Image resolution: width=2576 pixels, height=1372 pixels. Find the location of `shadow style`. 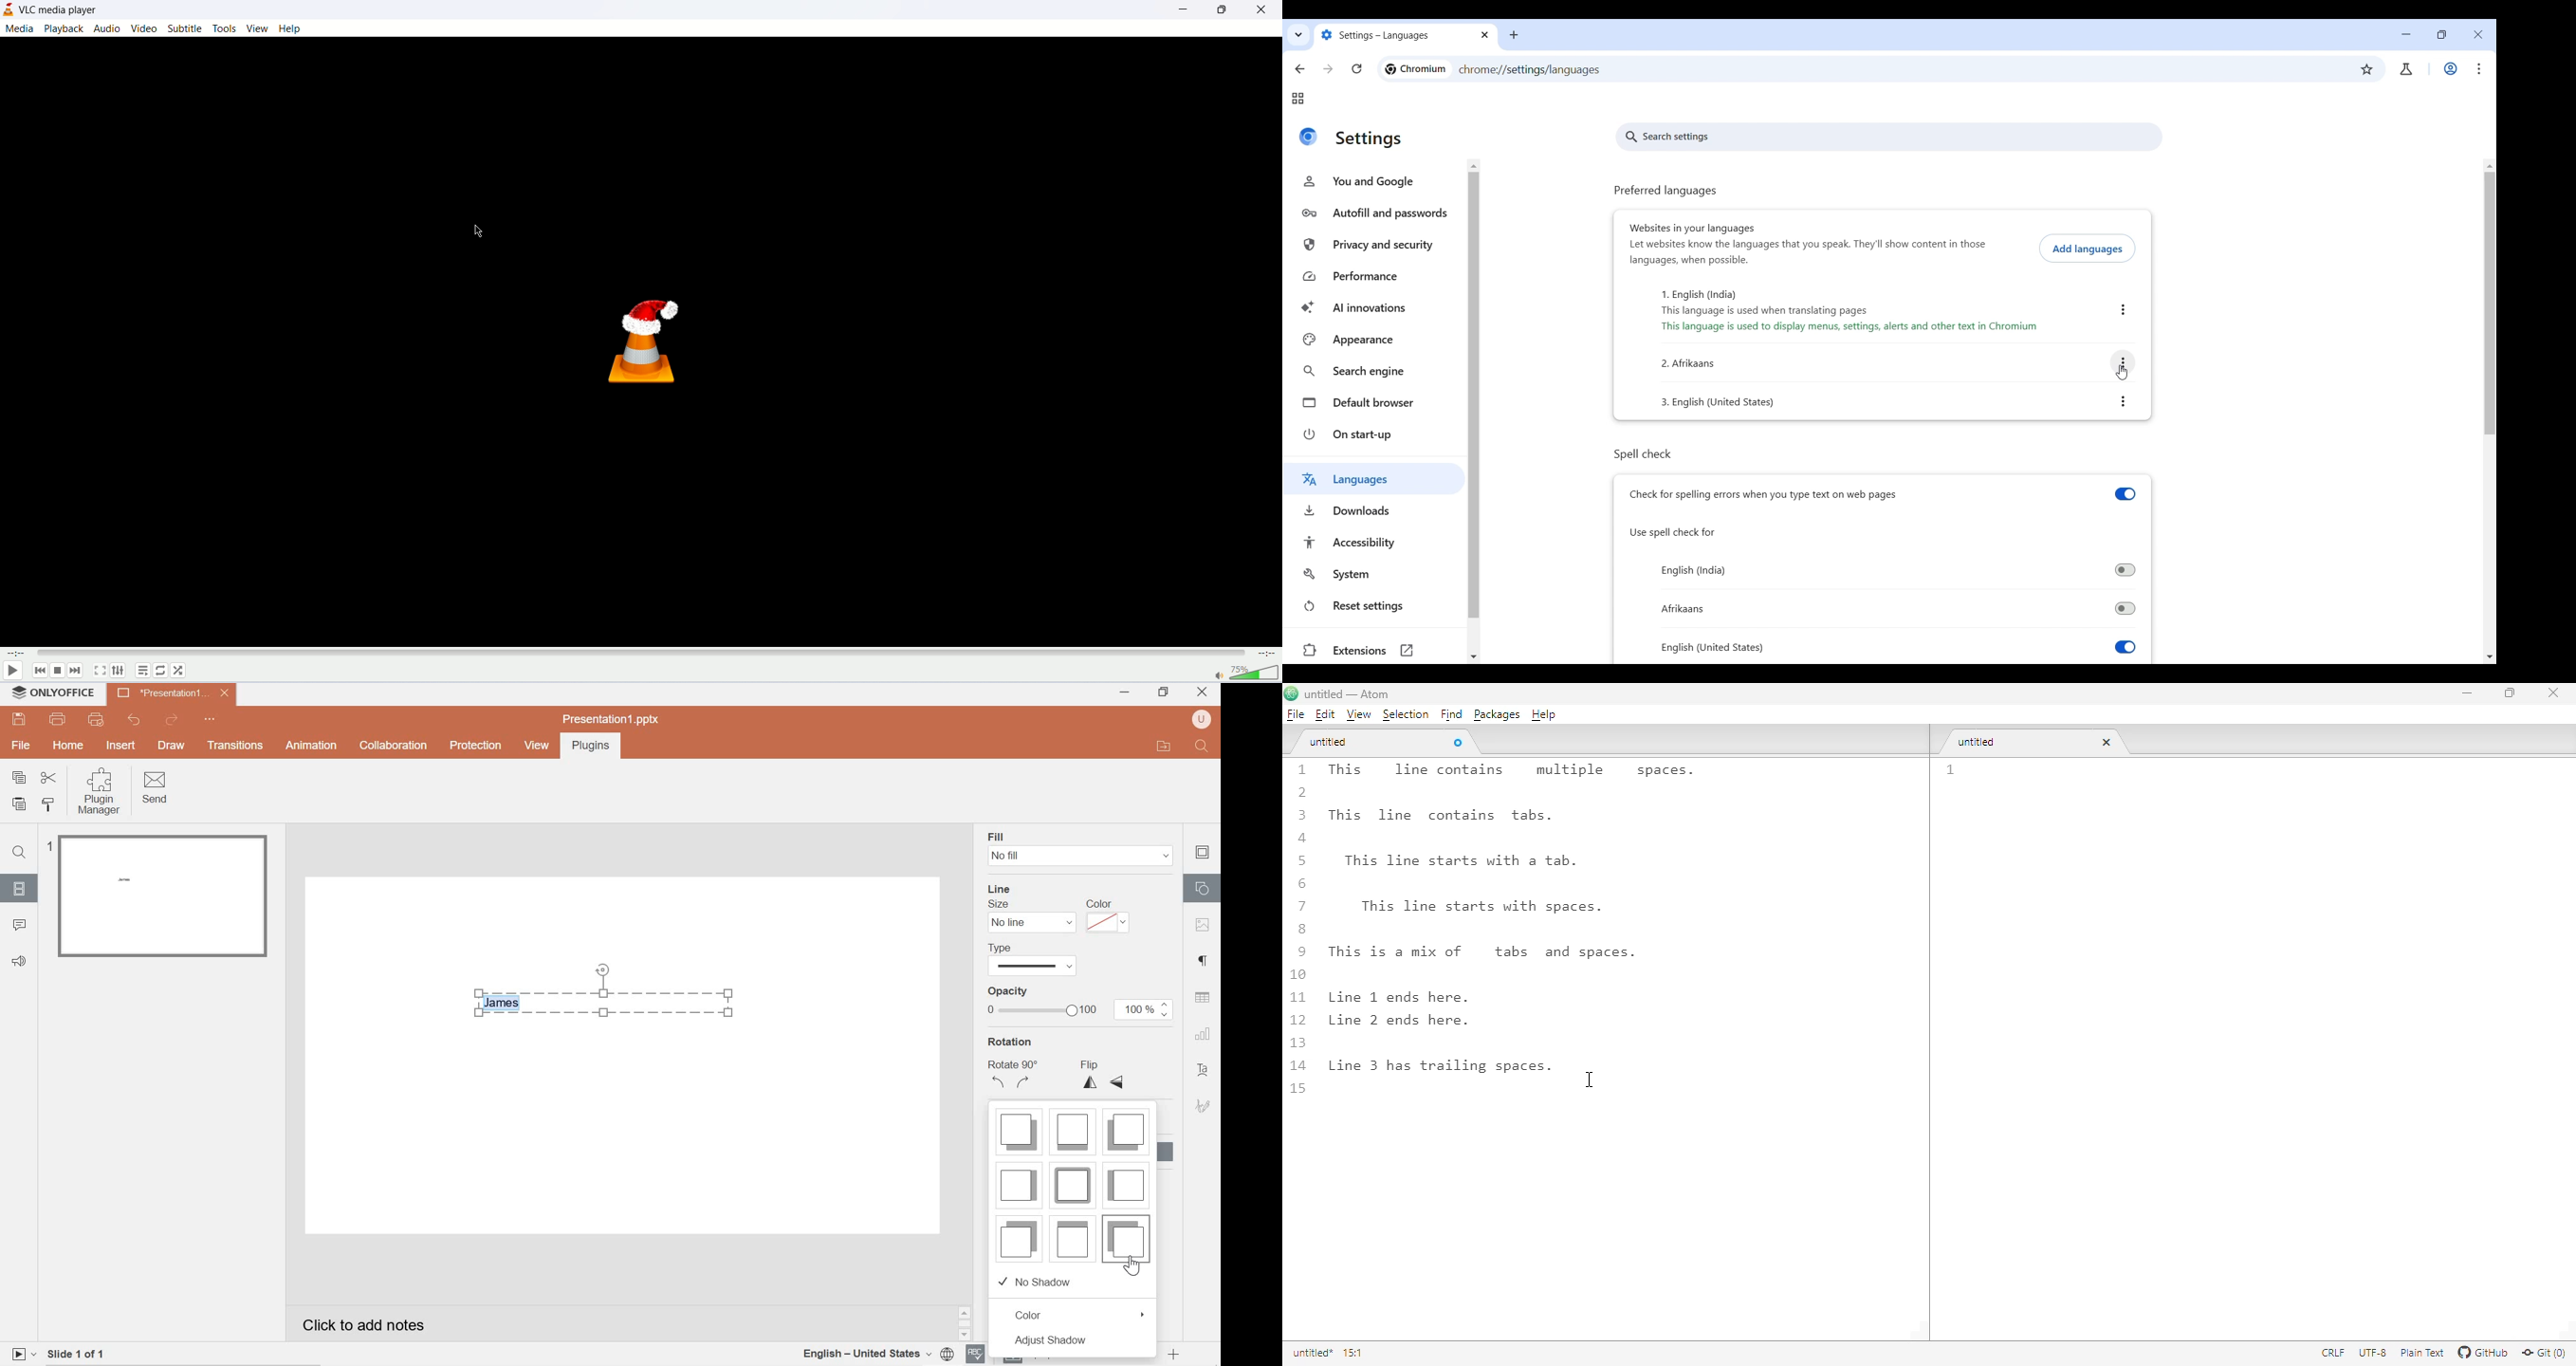

shadow style is located at coordinates (1124, 1186).